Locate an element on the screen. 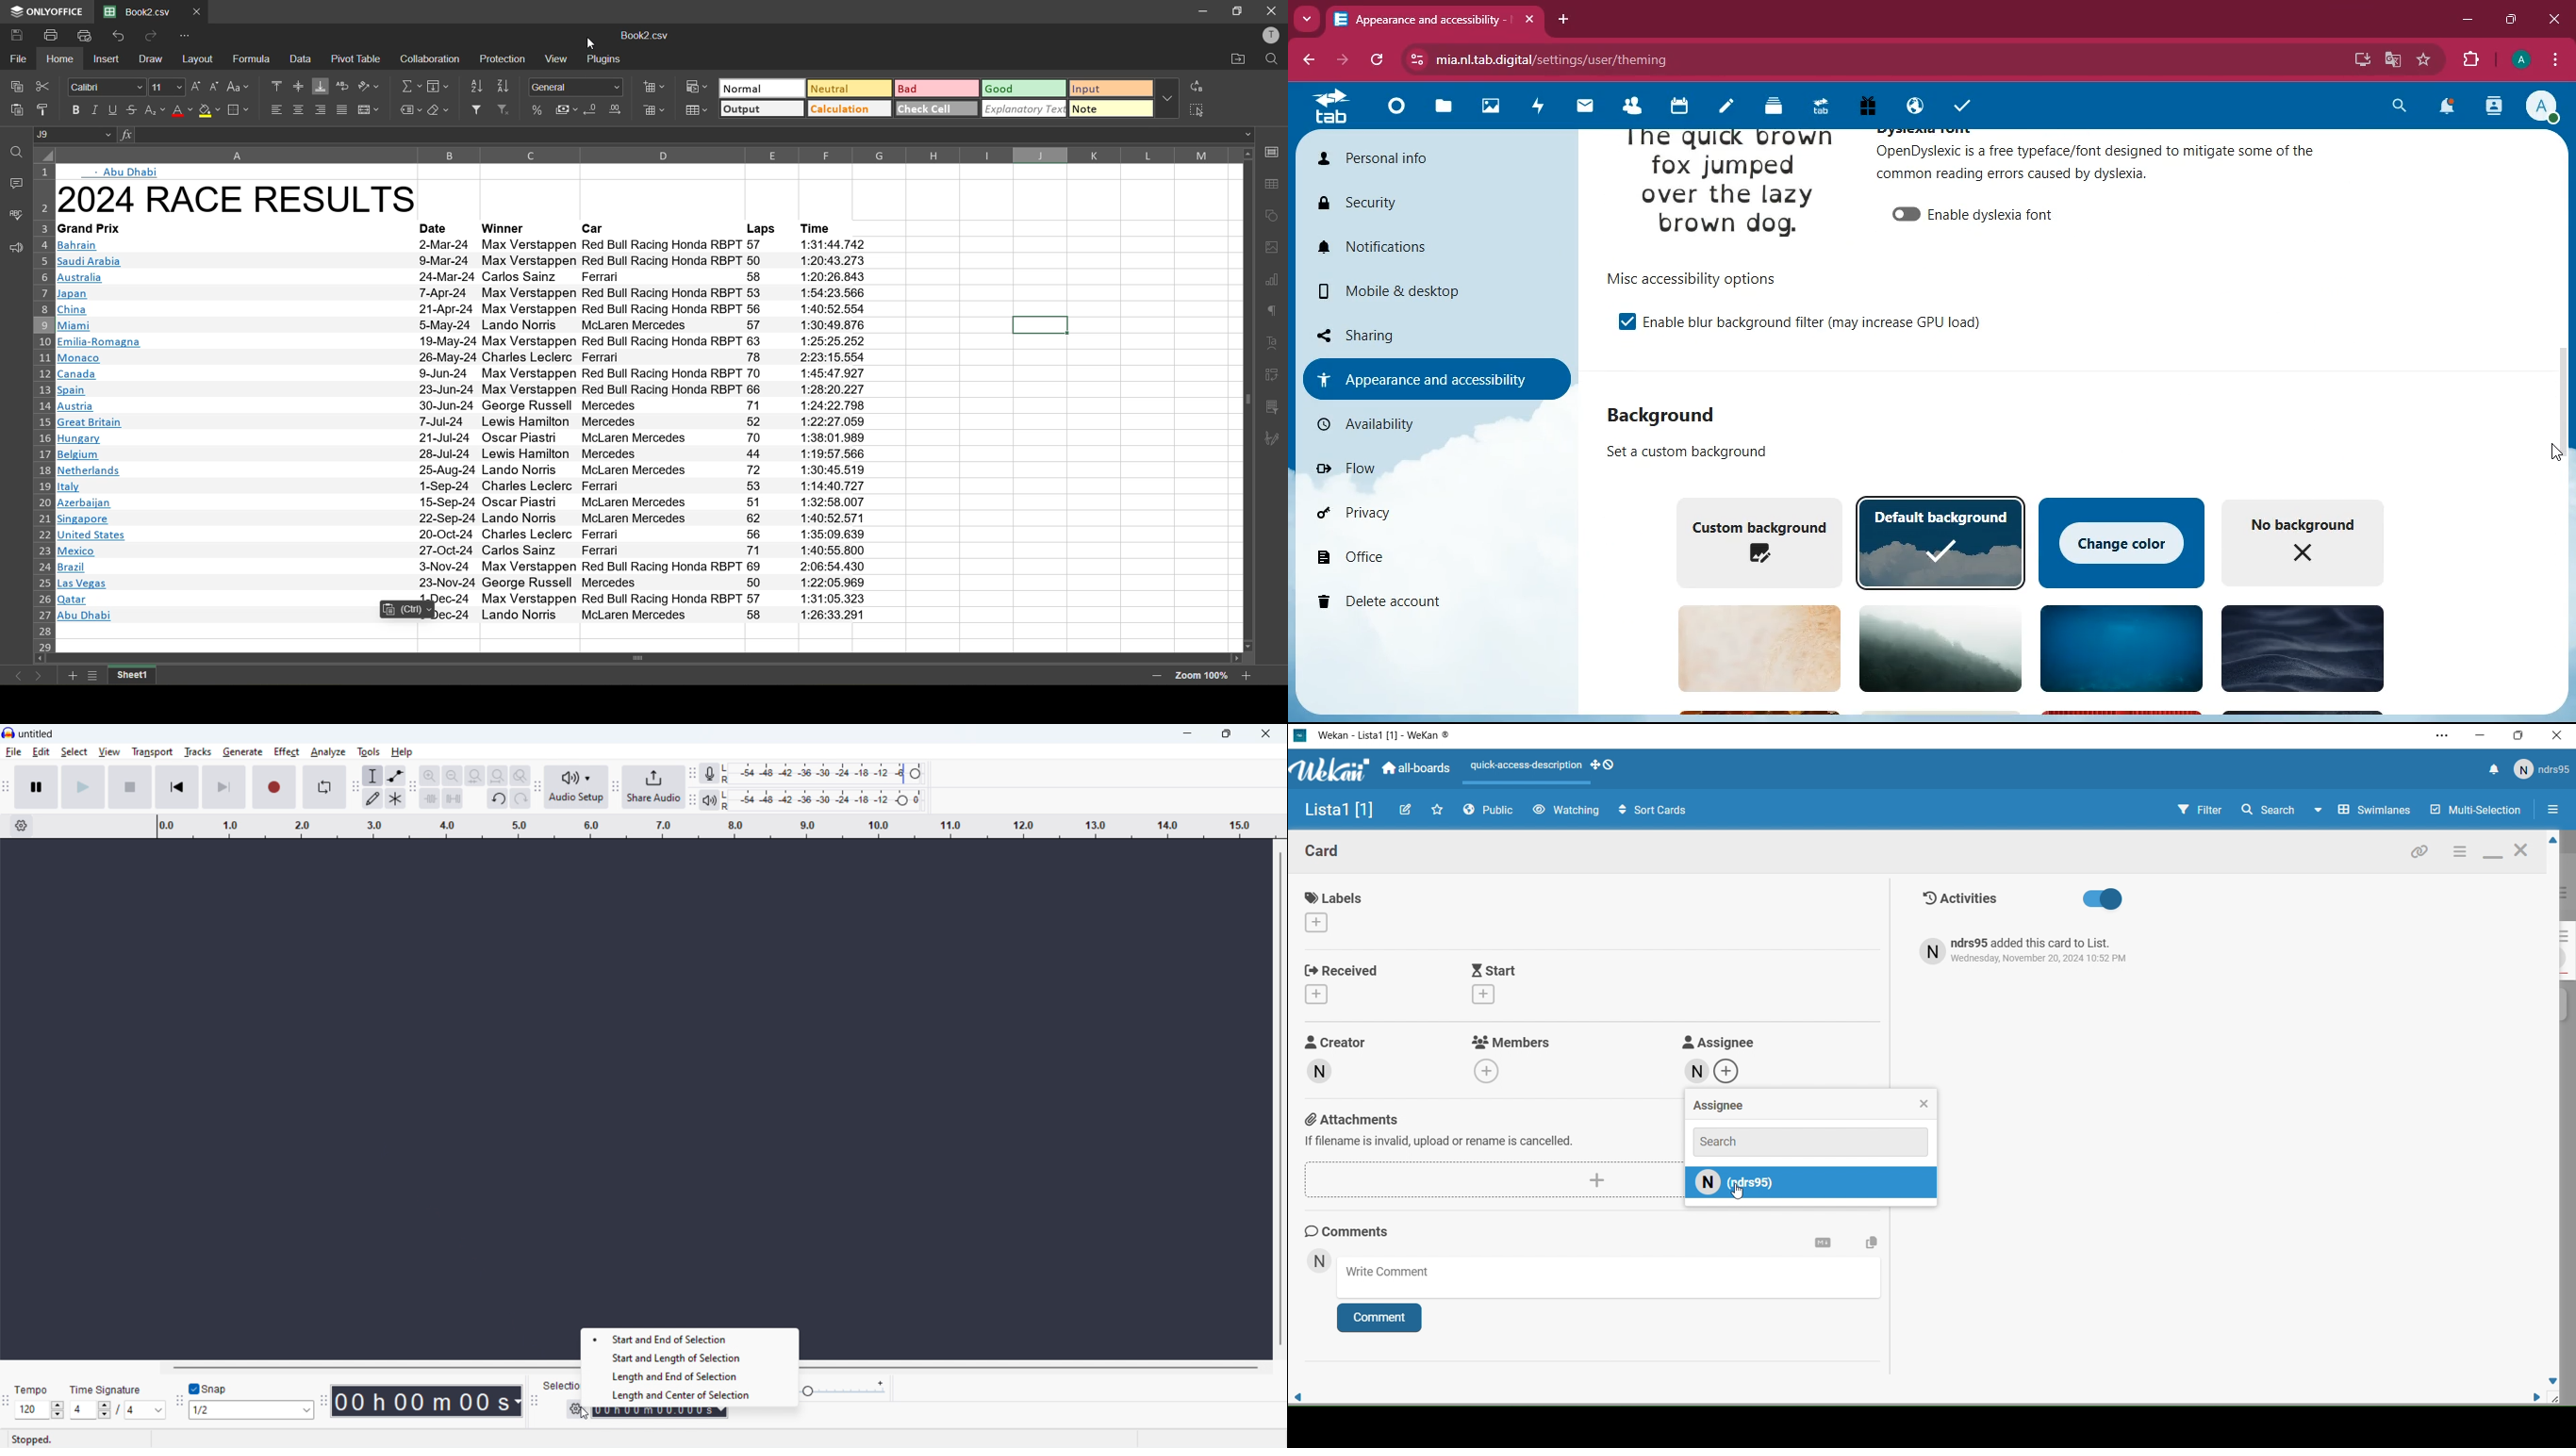  clear is located at coordinates (440, 109).